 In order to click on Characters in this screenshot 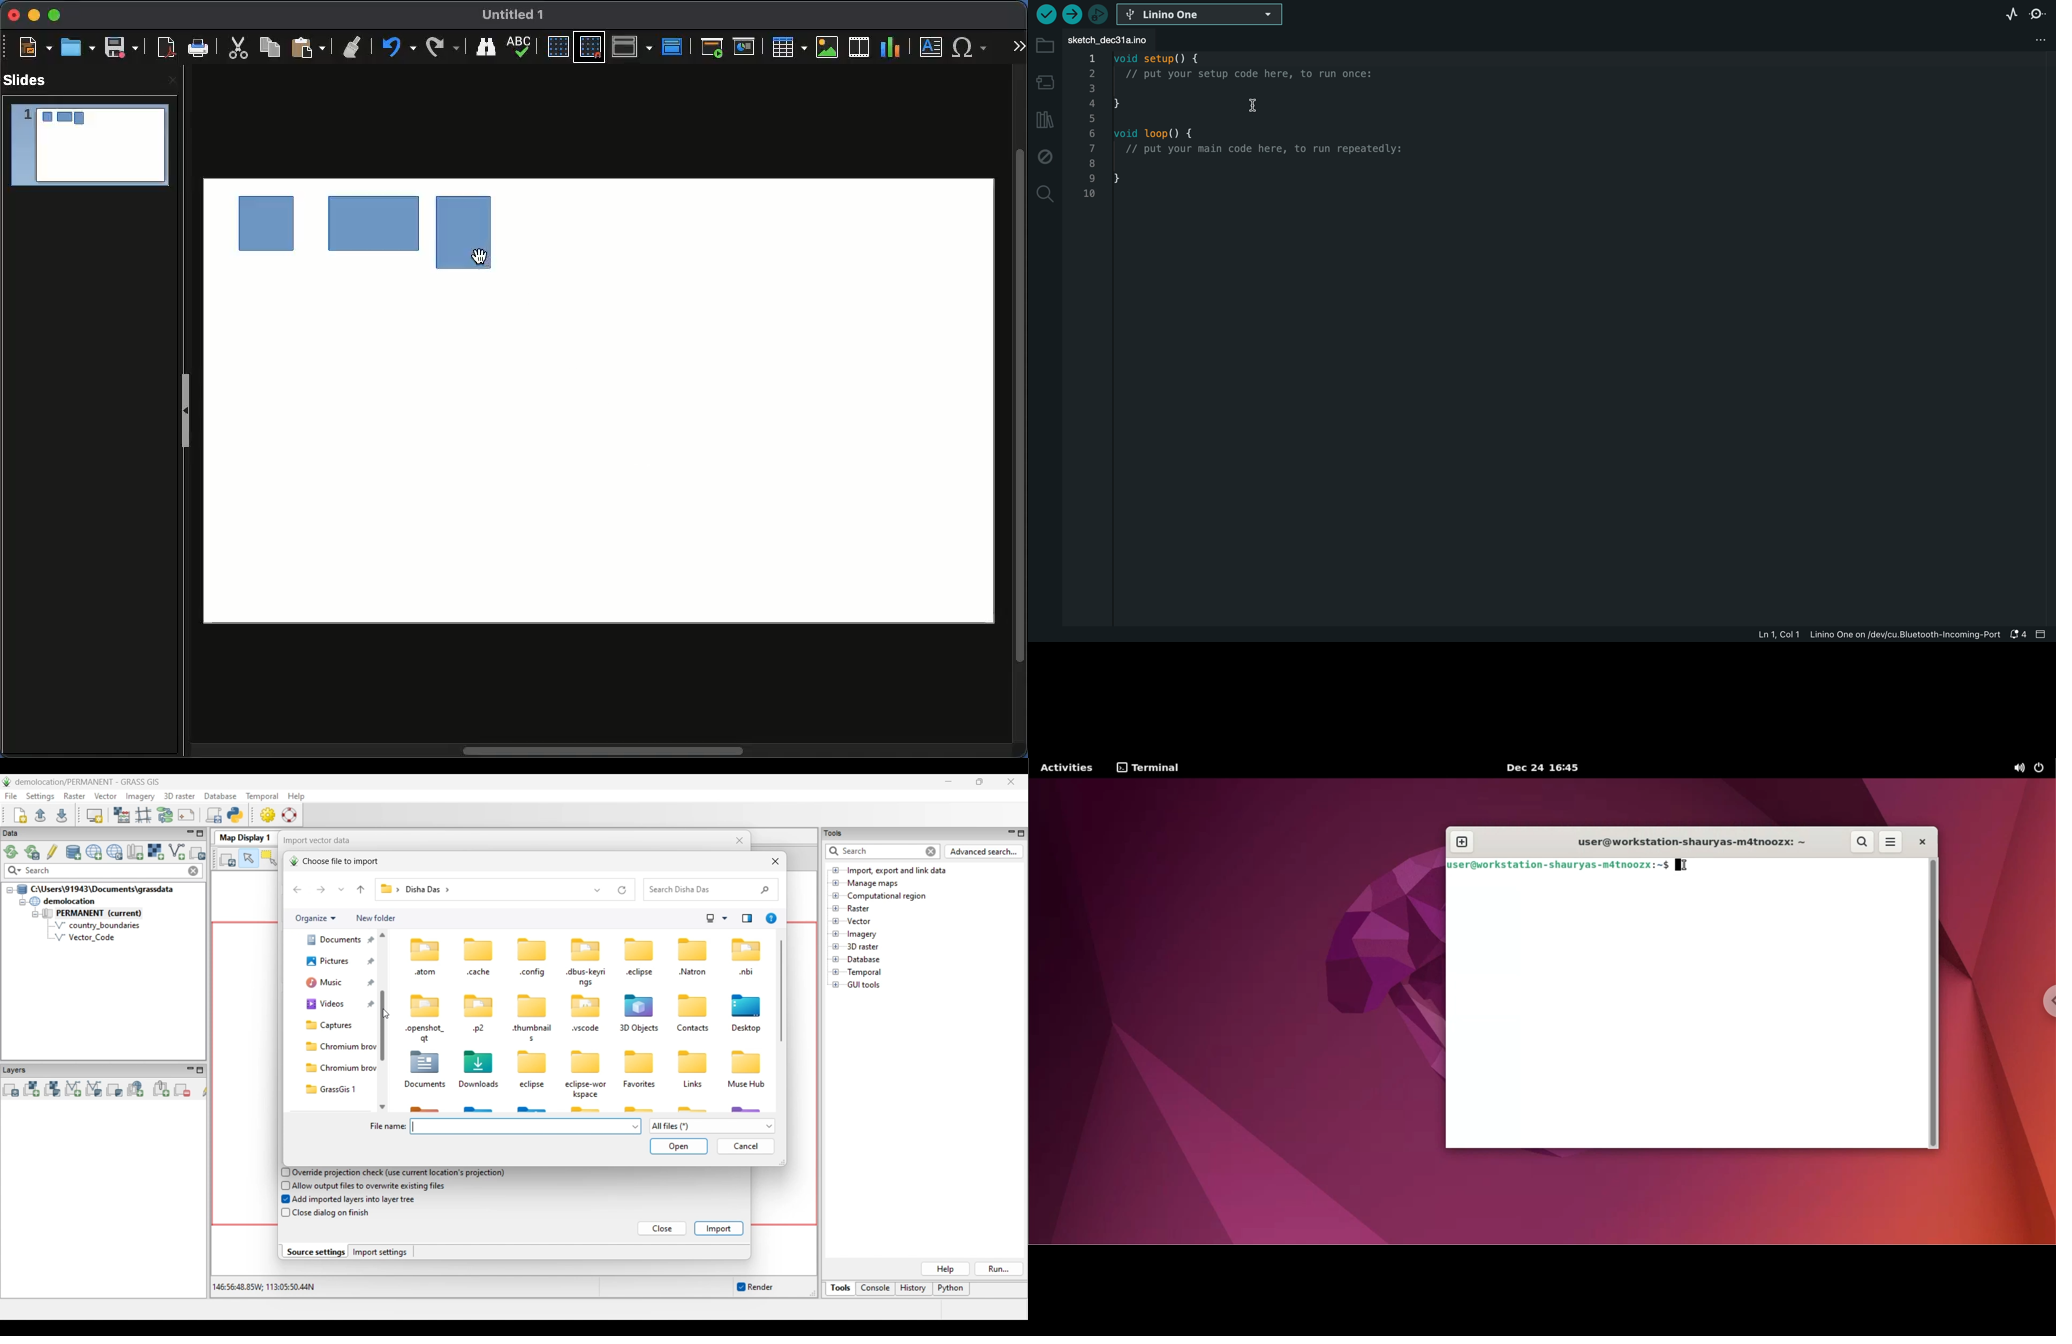, I will do `click(972, 47)`.